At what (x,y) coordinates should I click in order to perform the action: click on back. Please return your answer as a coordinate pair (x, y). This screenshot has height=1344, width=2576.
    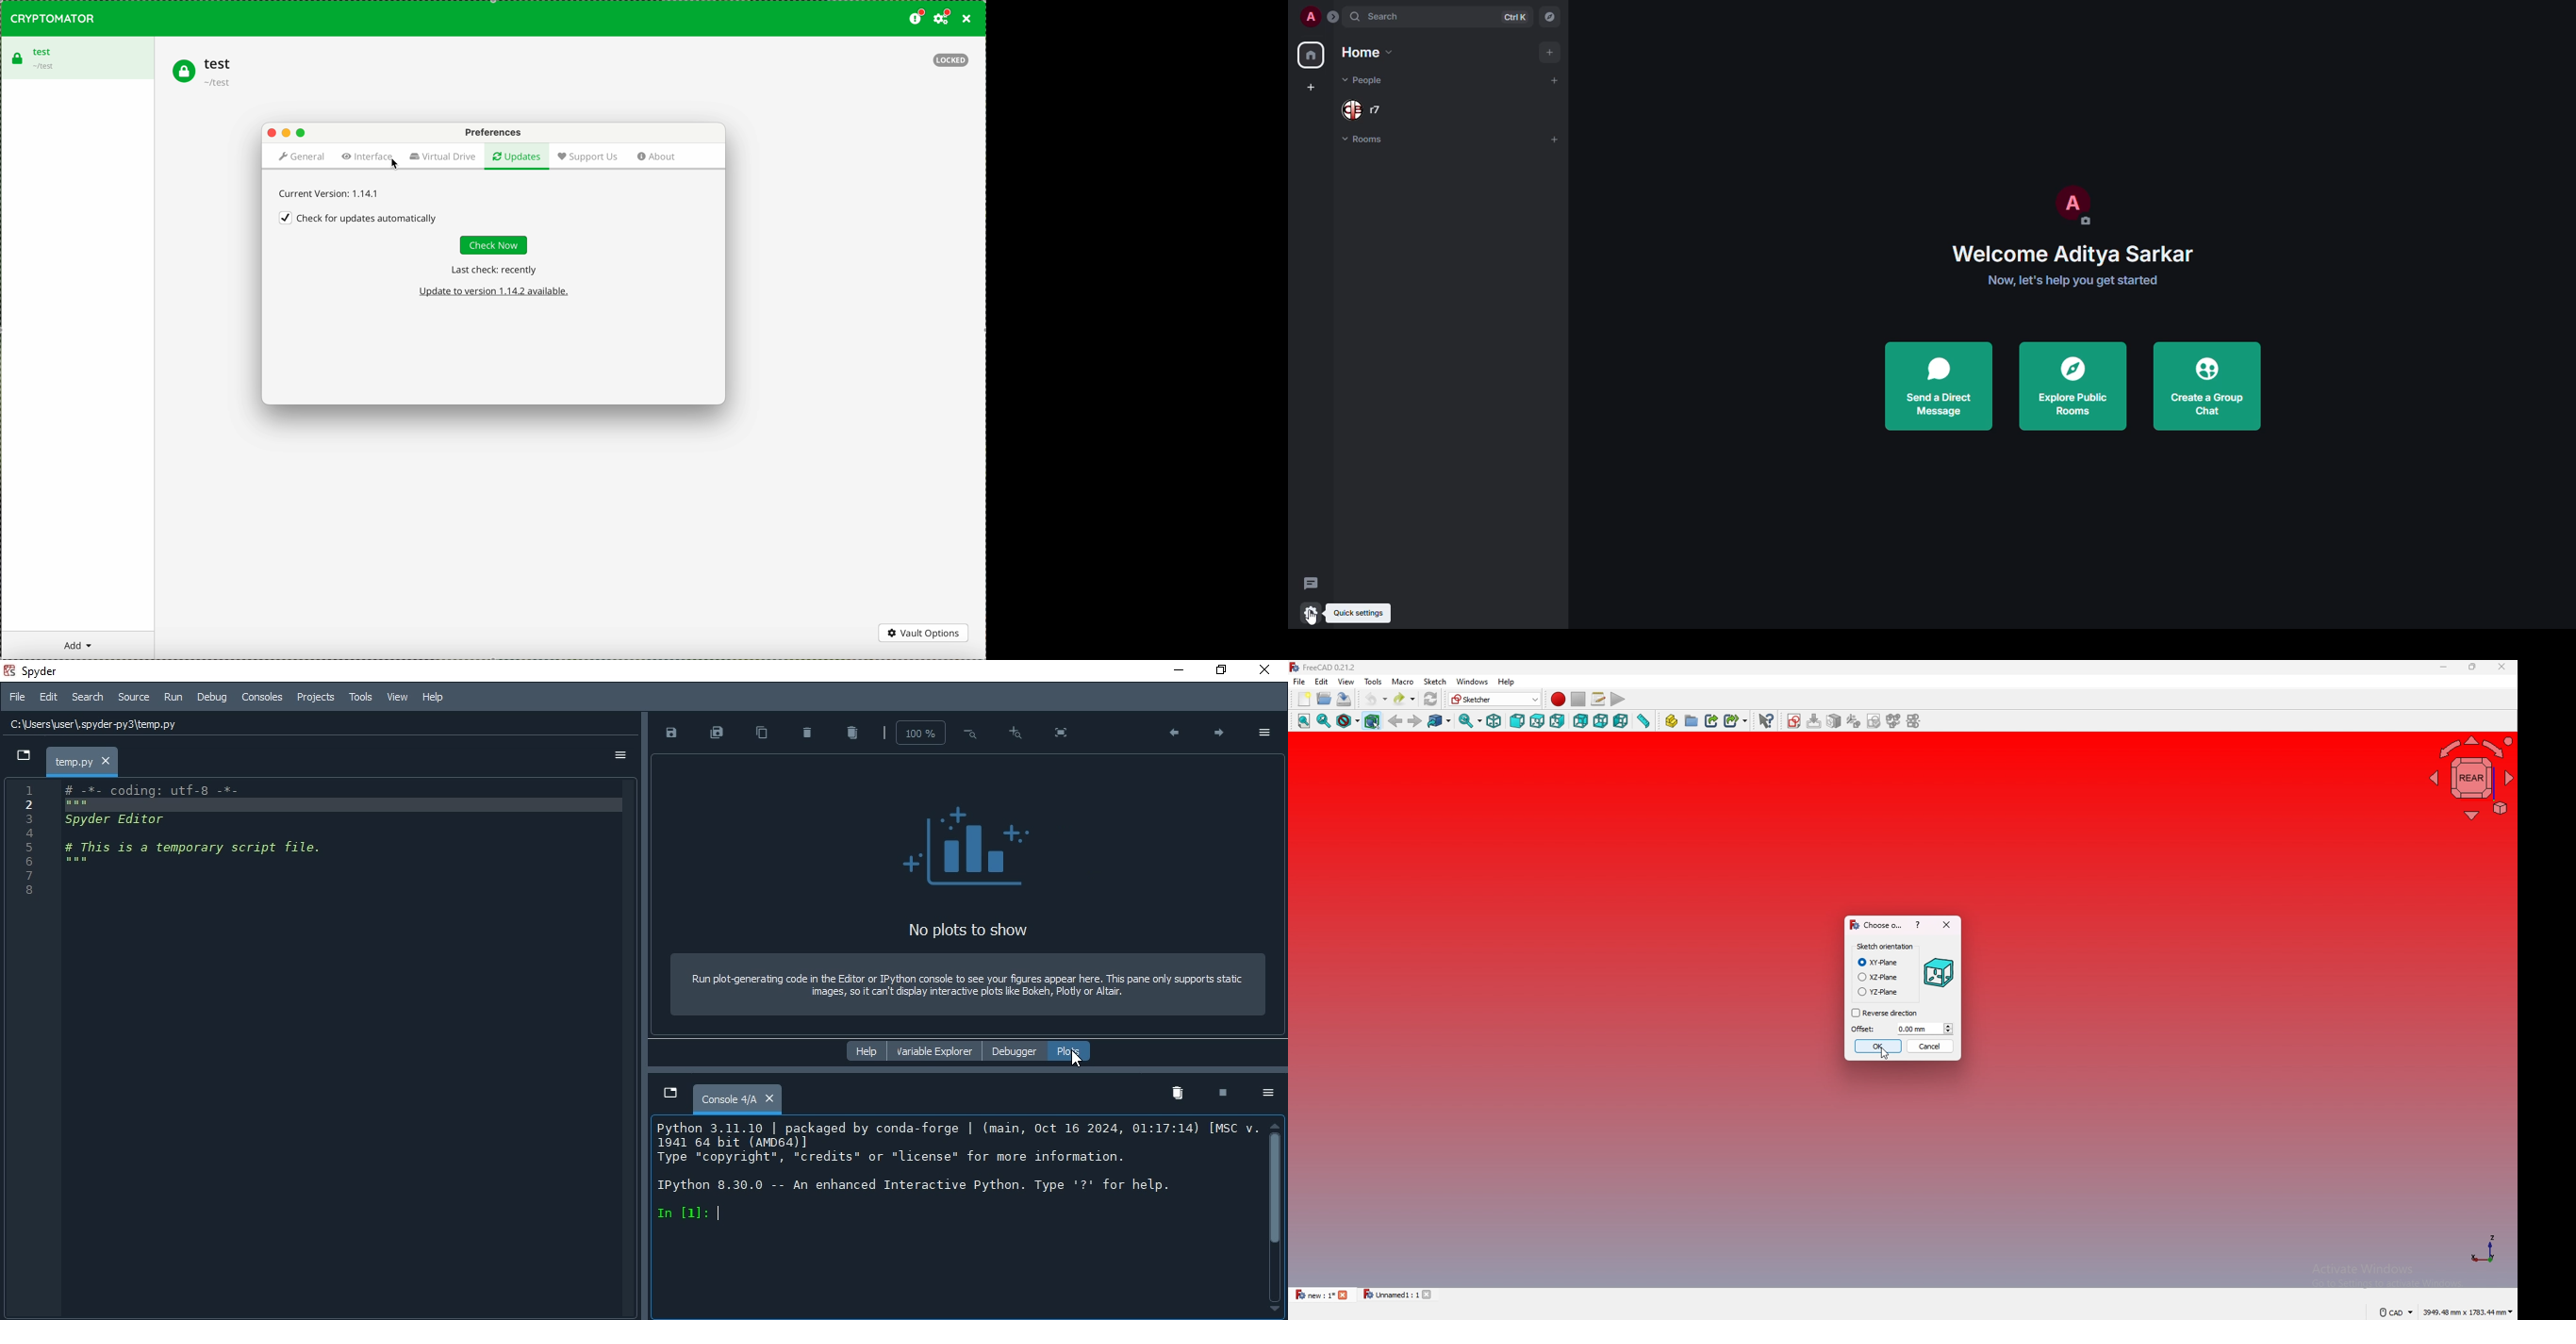
    Looking at the image, I should click on (1396, 721).